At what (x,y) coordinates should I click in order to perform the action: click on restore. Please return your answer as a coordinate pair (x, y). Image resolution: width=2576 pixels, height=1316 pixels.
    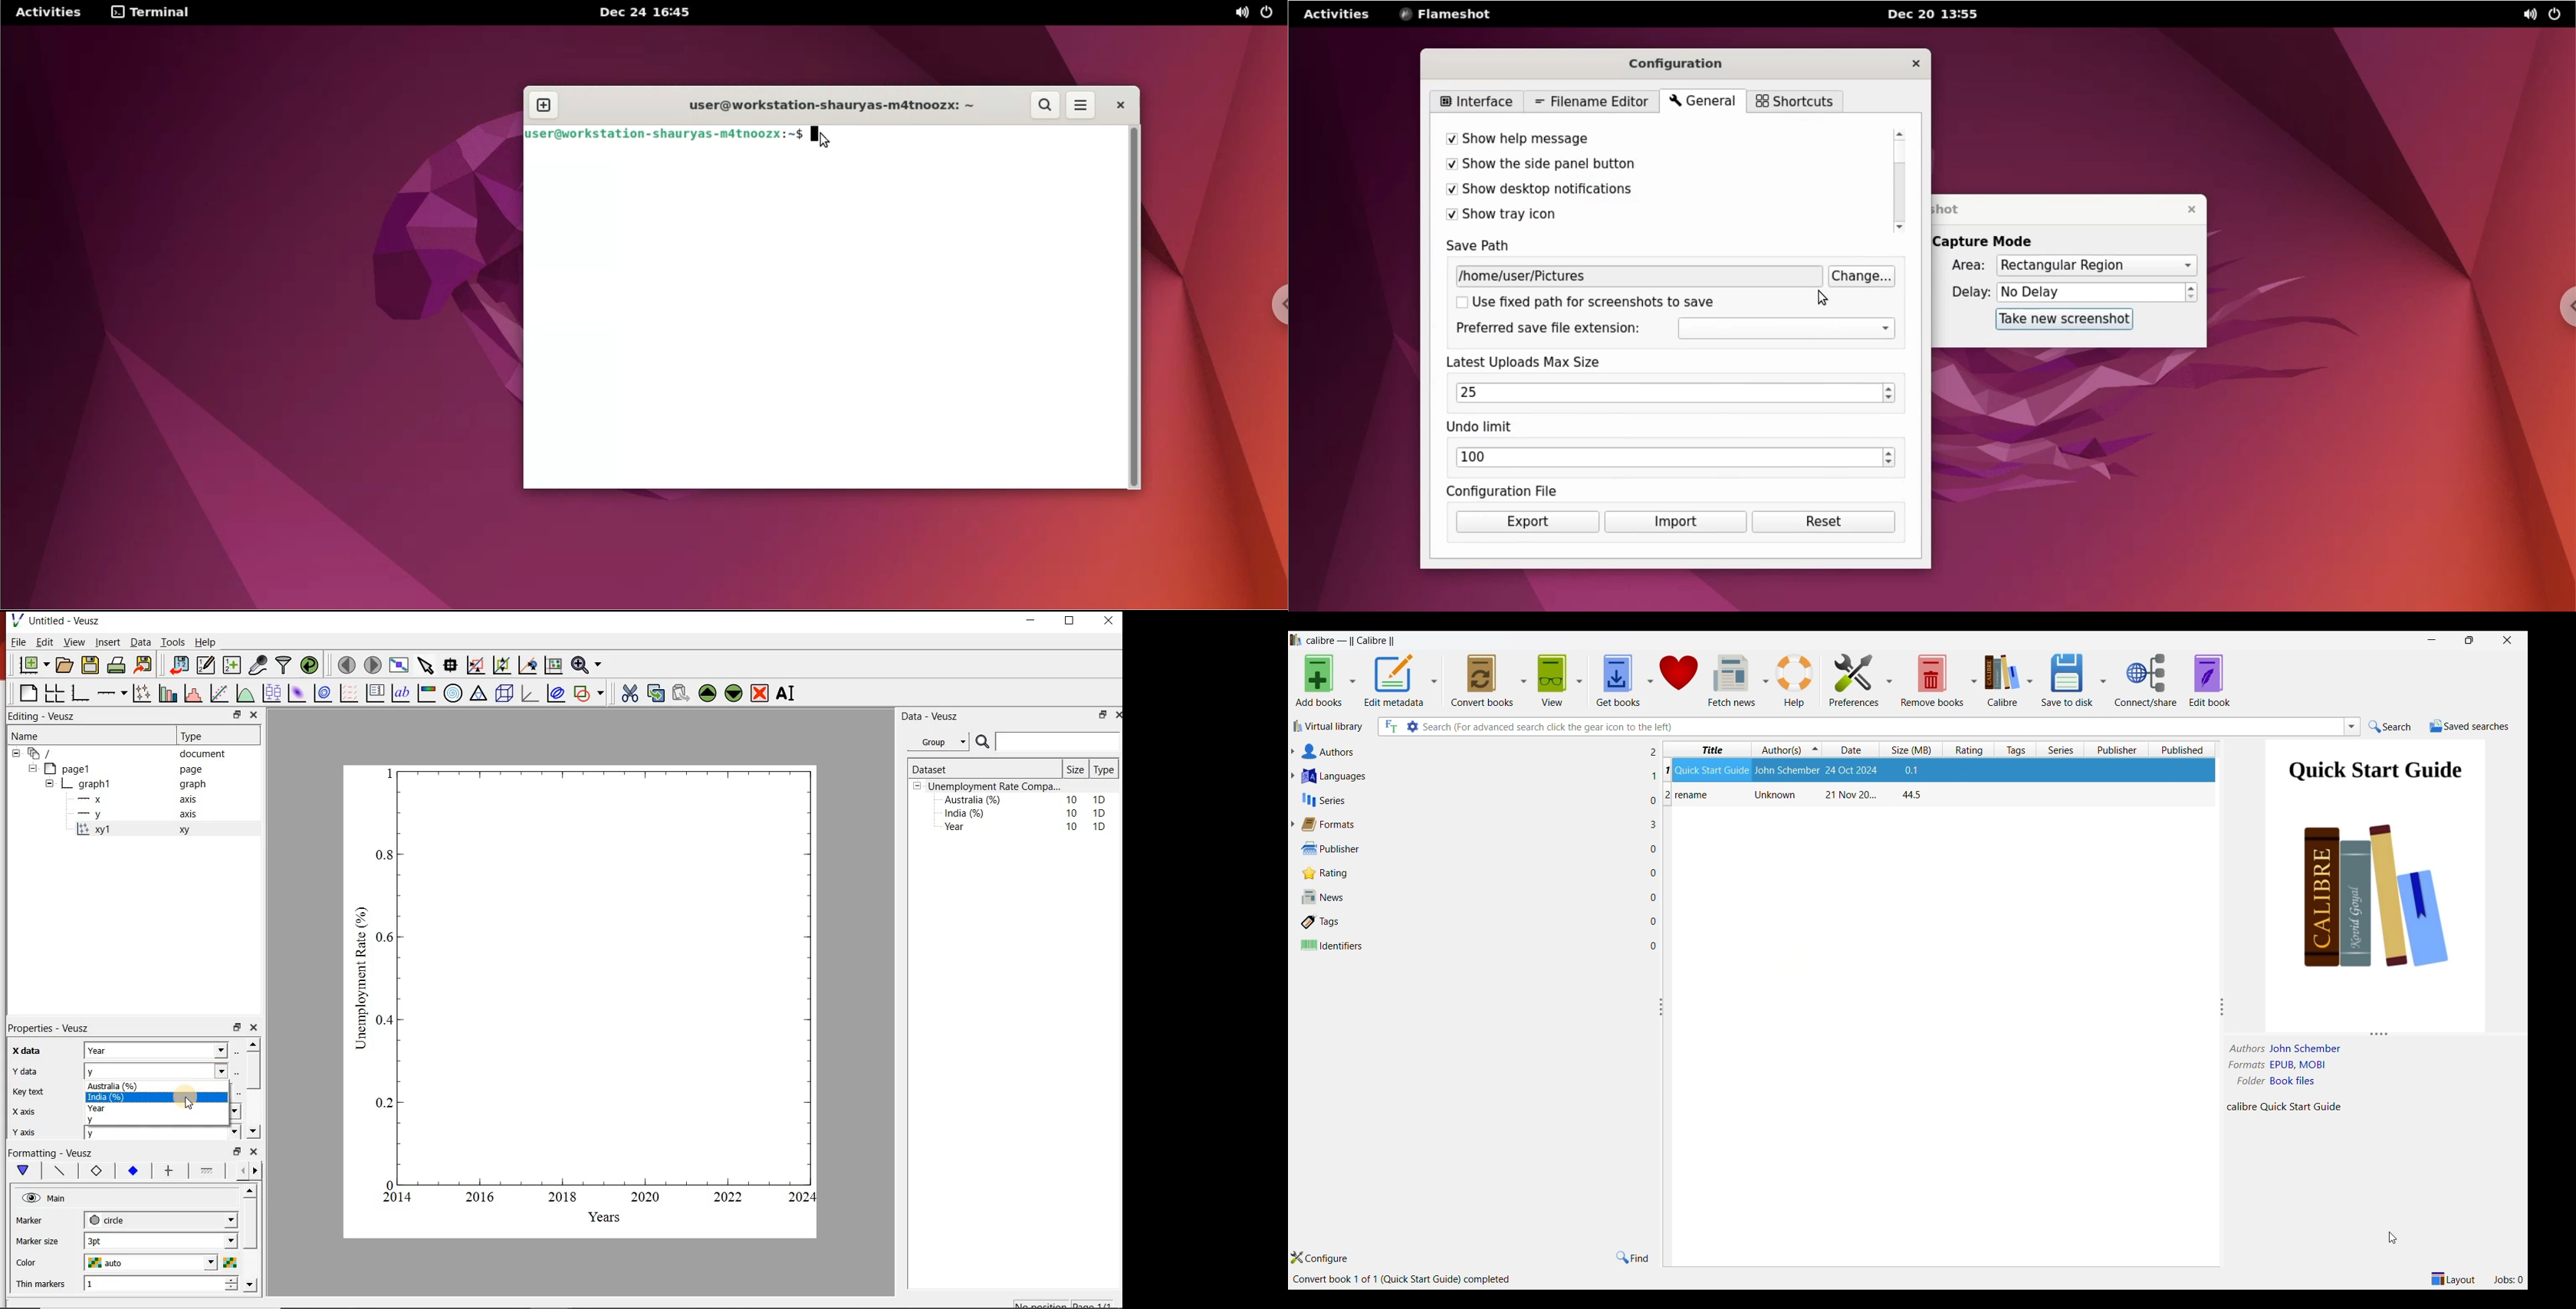
    Looking at the image, I should click on (2469, 640).